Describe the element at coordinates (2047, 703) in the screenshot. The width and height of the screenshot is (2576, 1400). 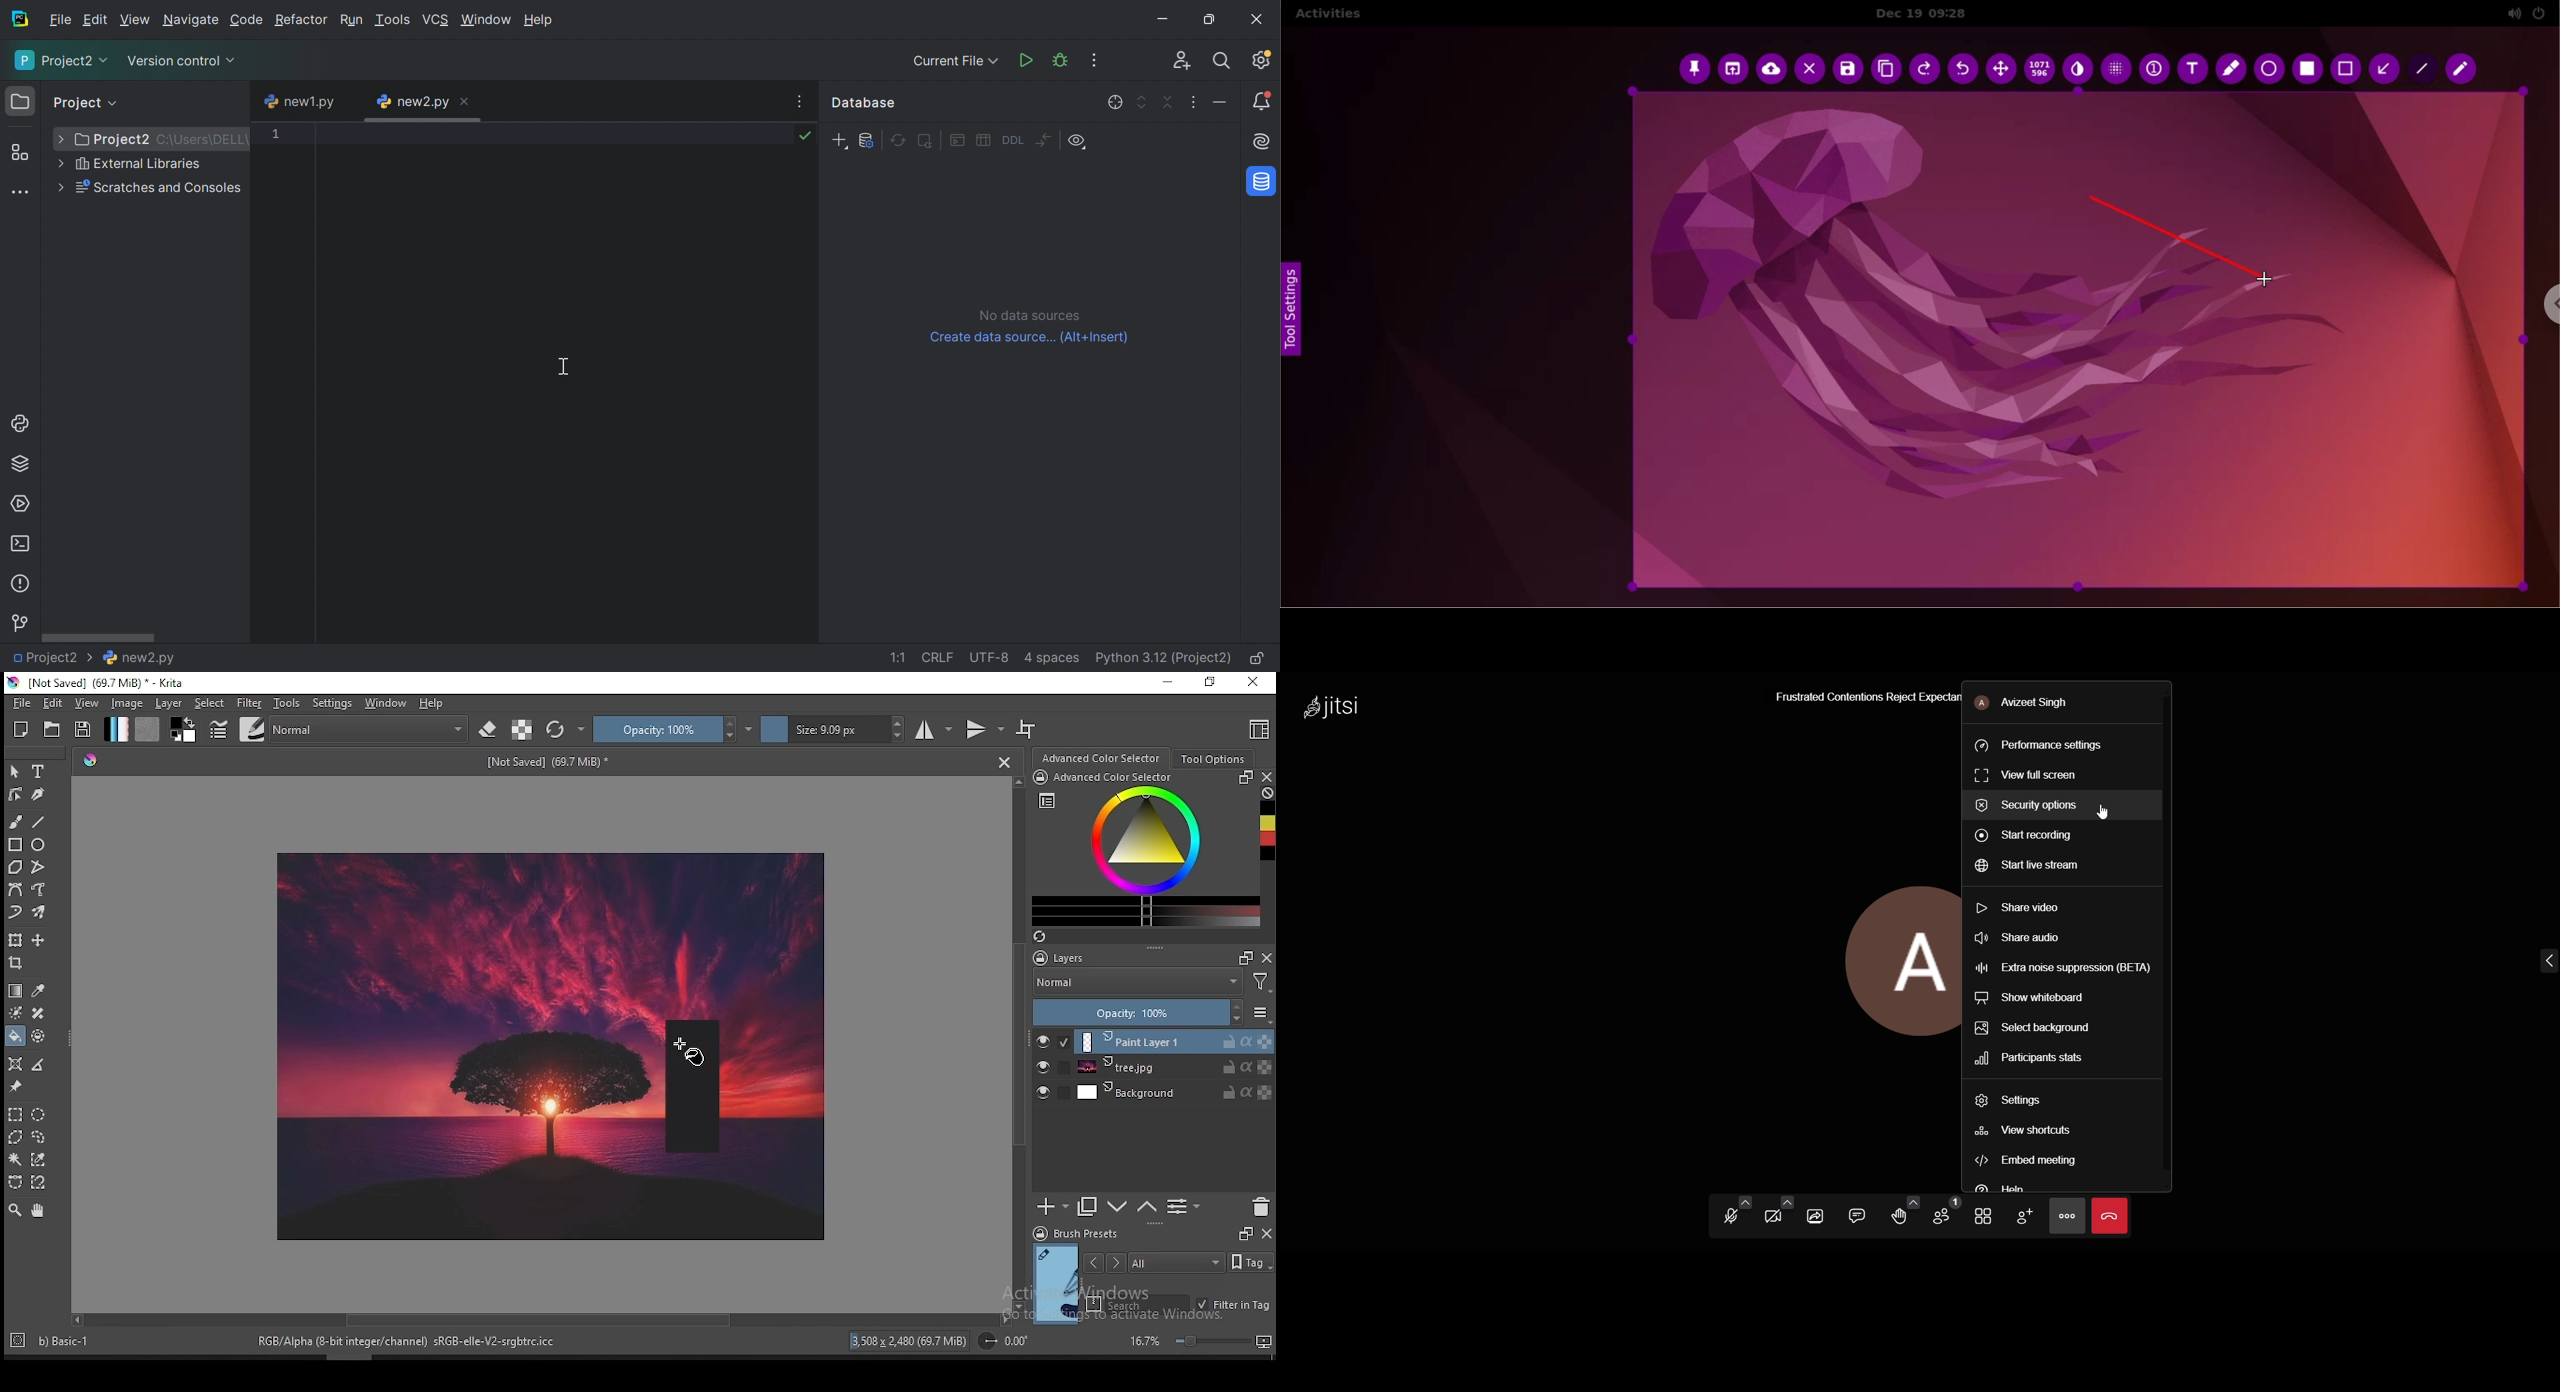
I see `Avizeet Singh` at that location.